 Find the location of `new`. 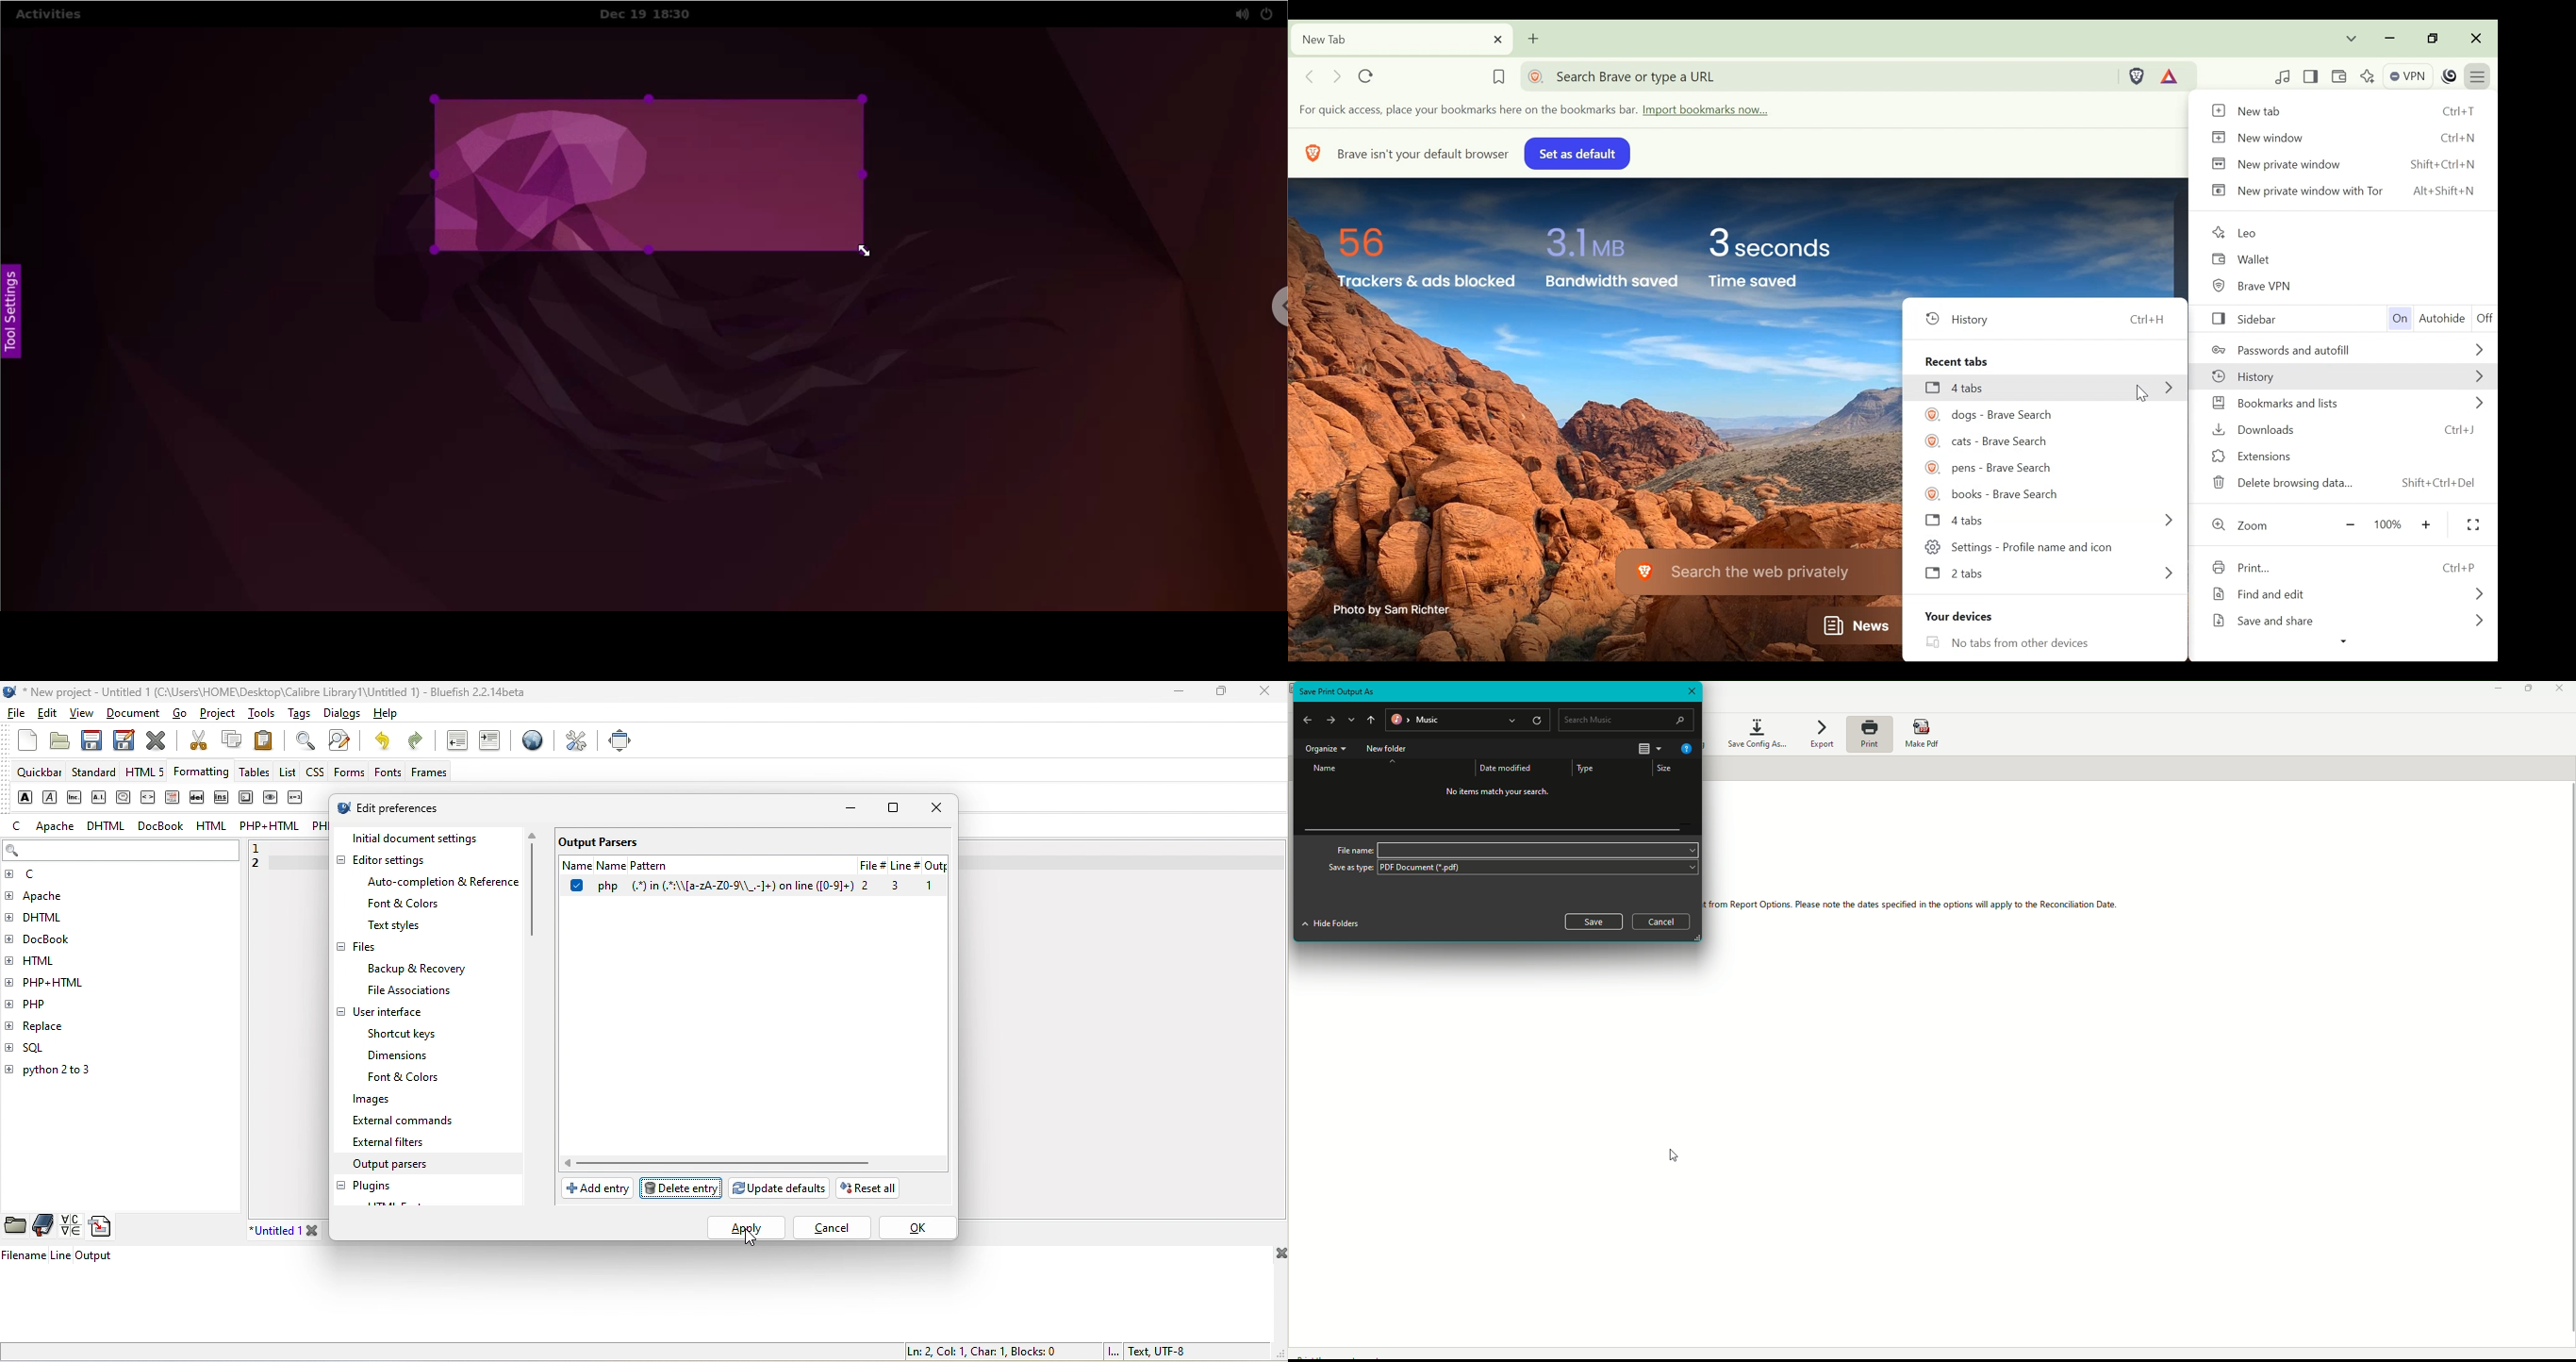

new is located at coordinates (19, 742).